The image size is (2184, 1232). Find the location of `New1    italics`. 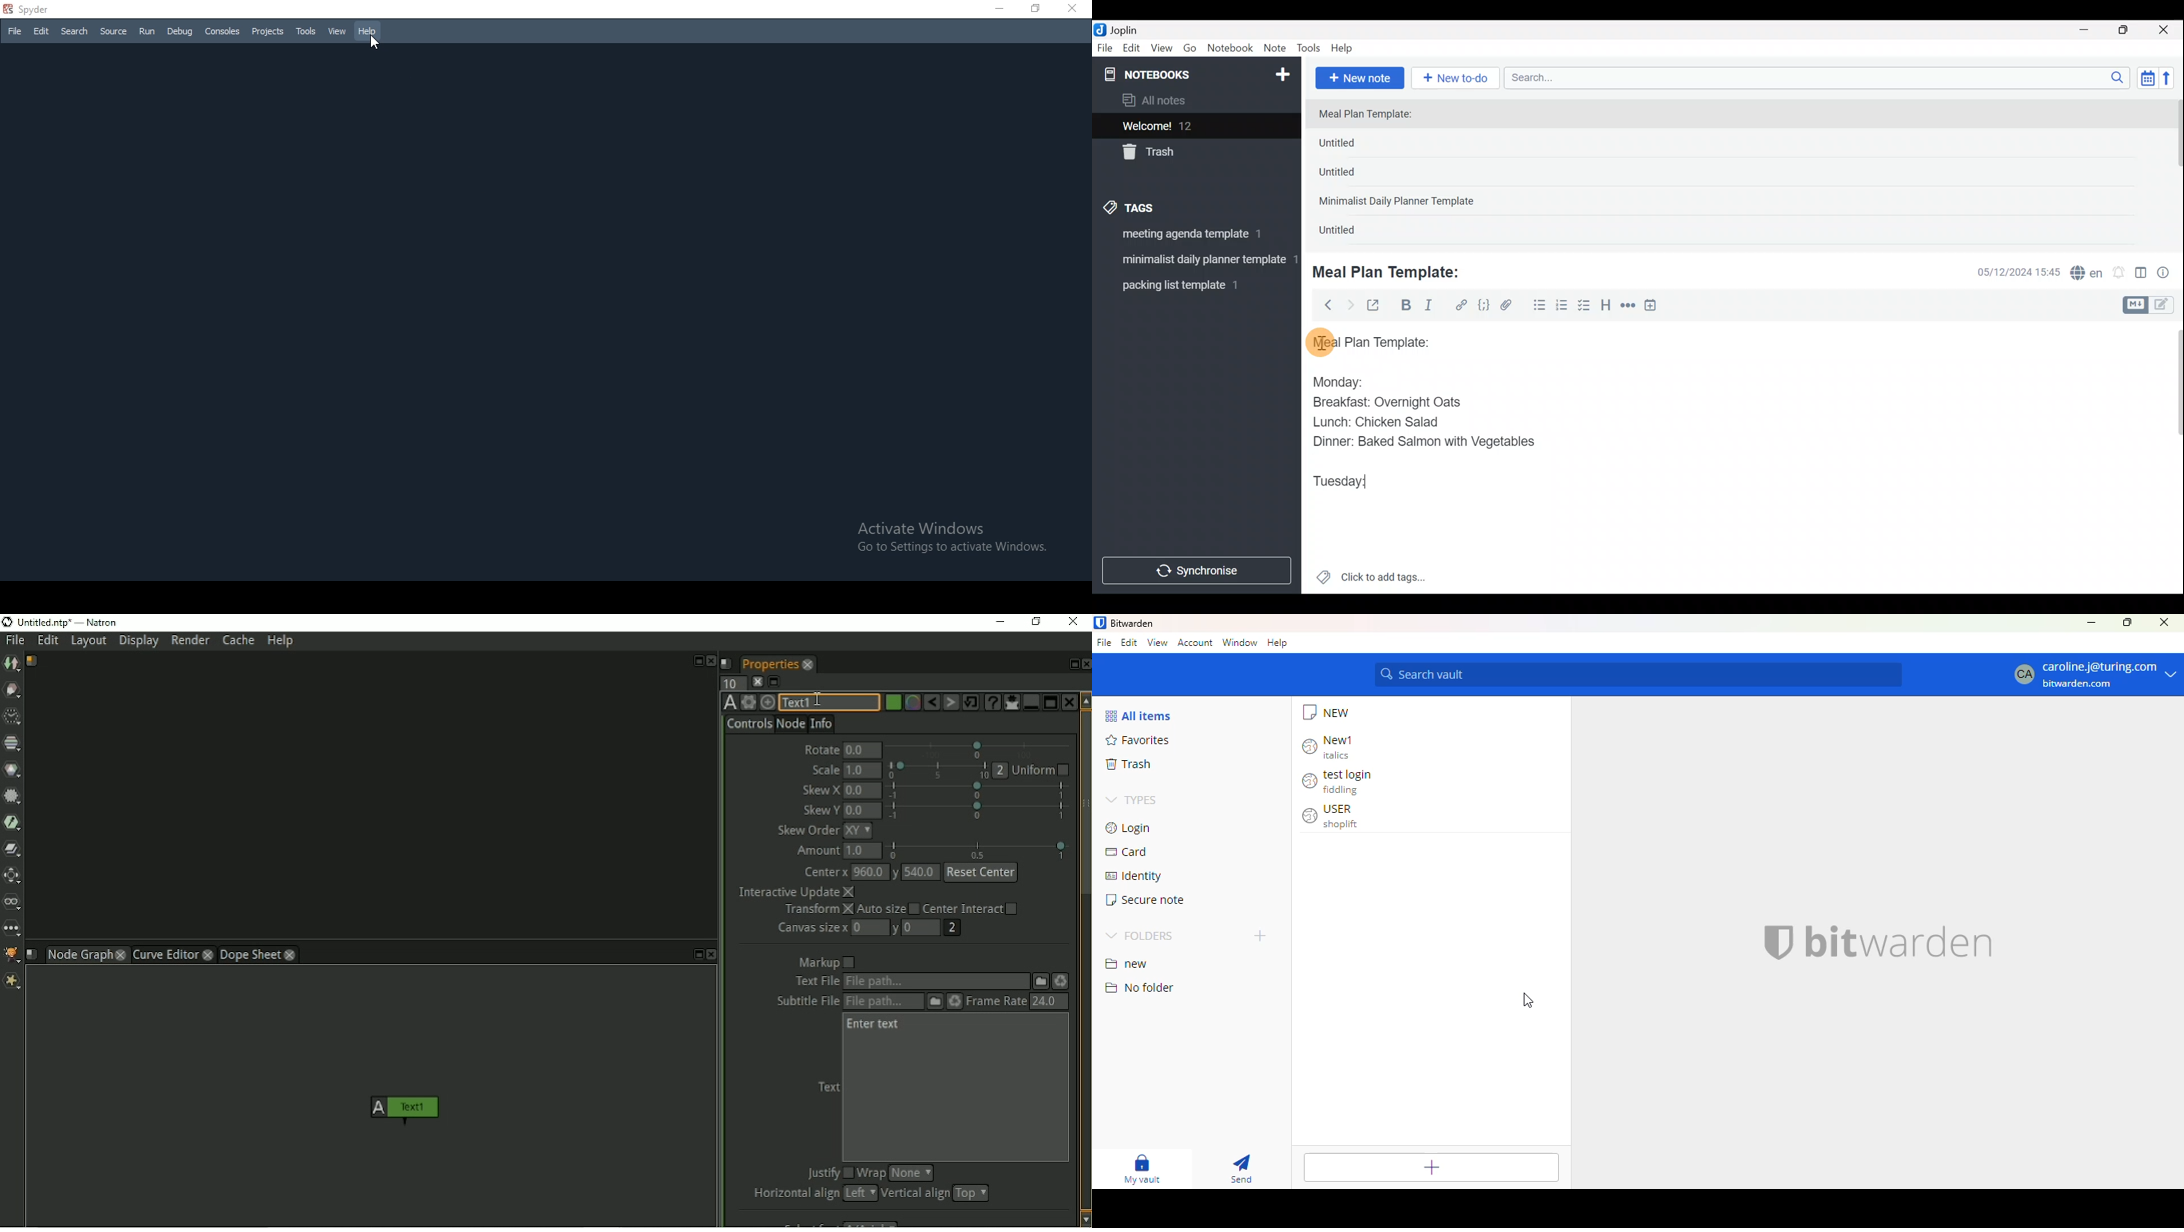

New1    italics is located at coordinates (1330, 747).